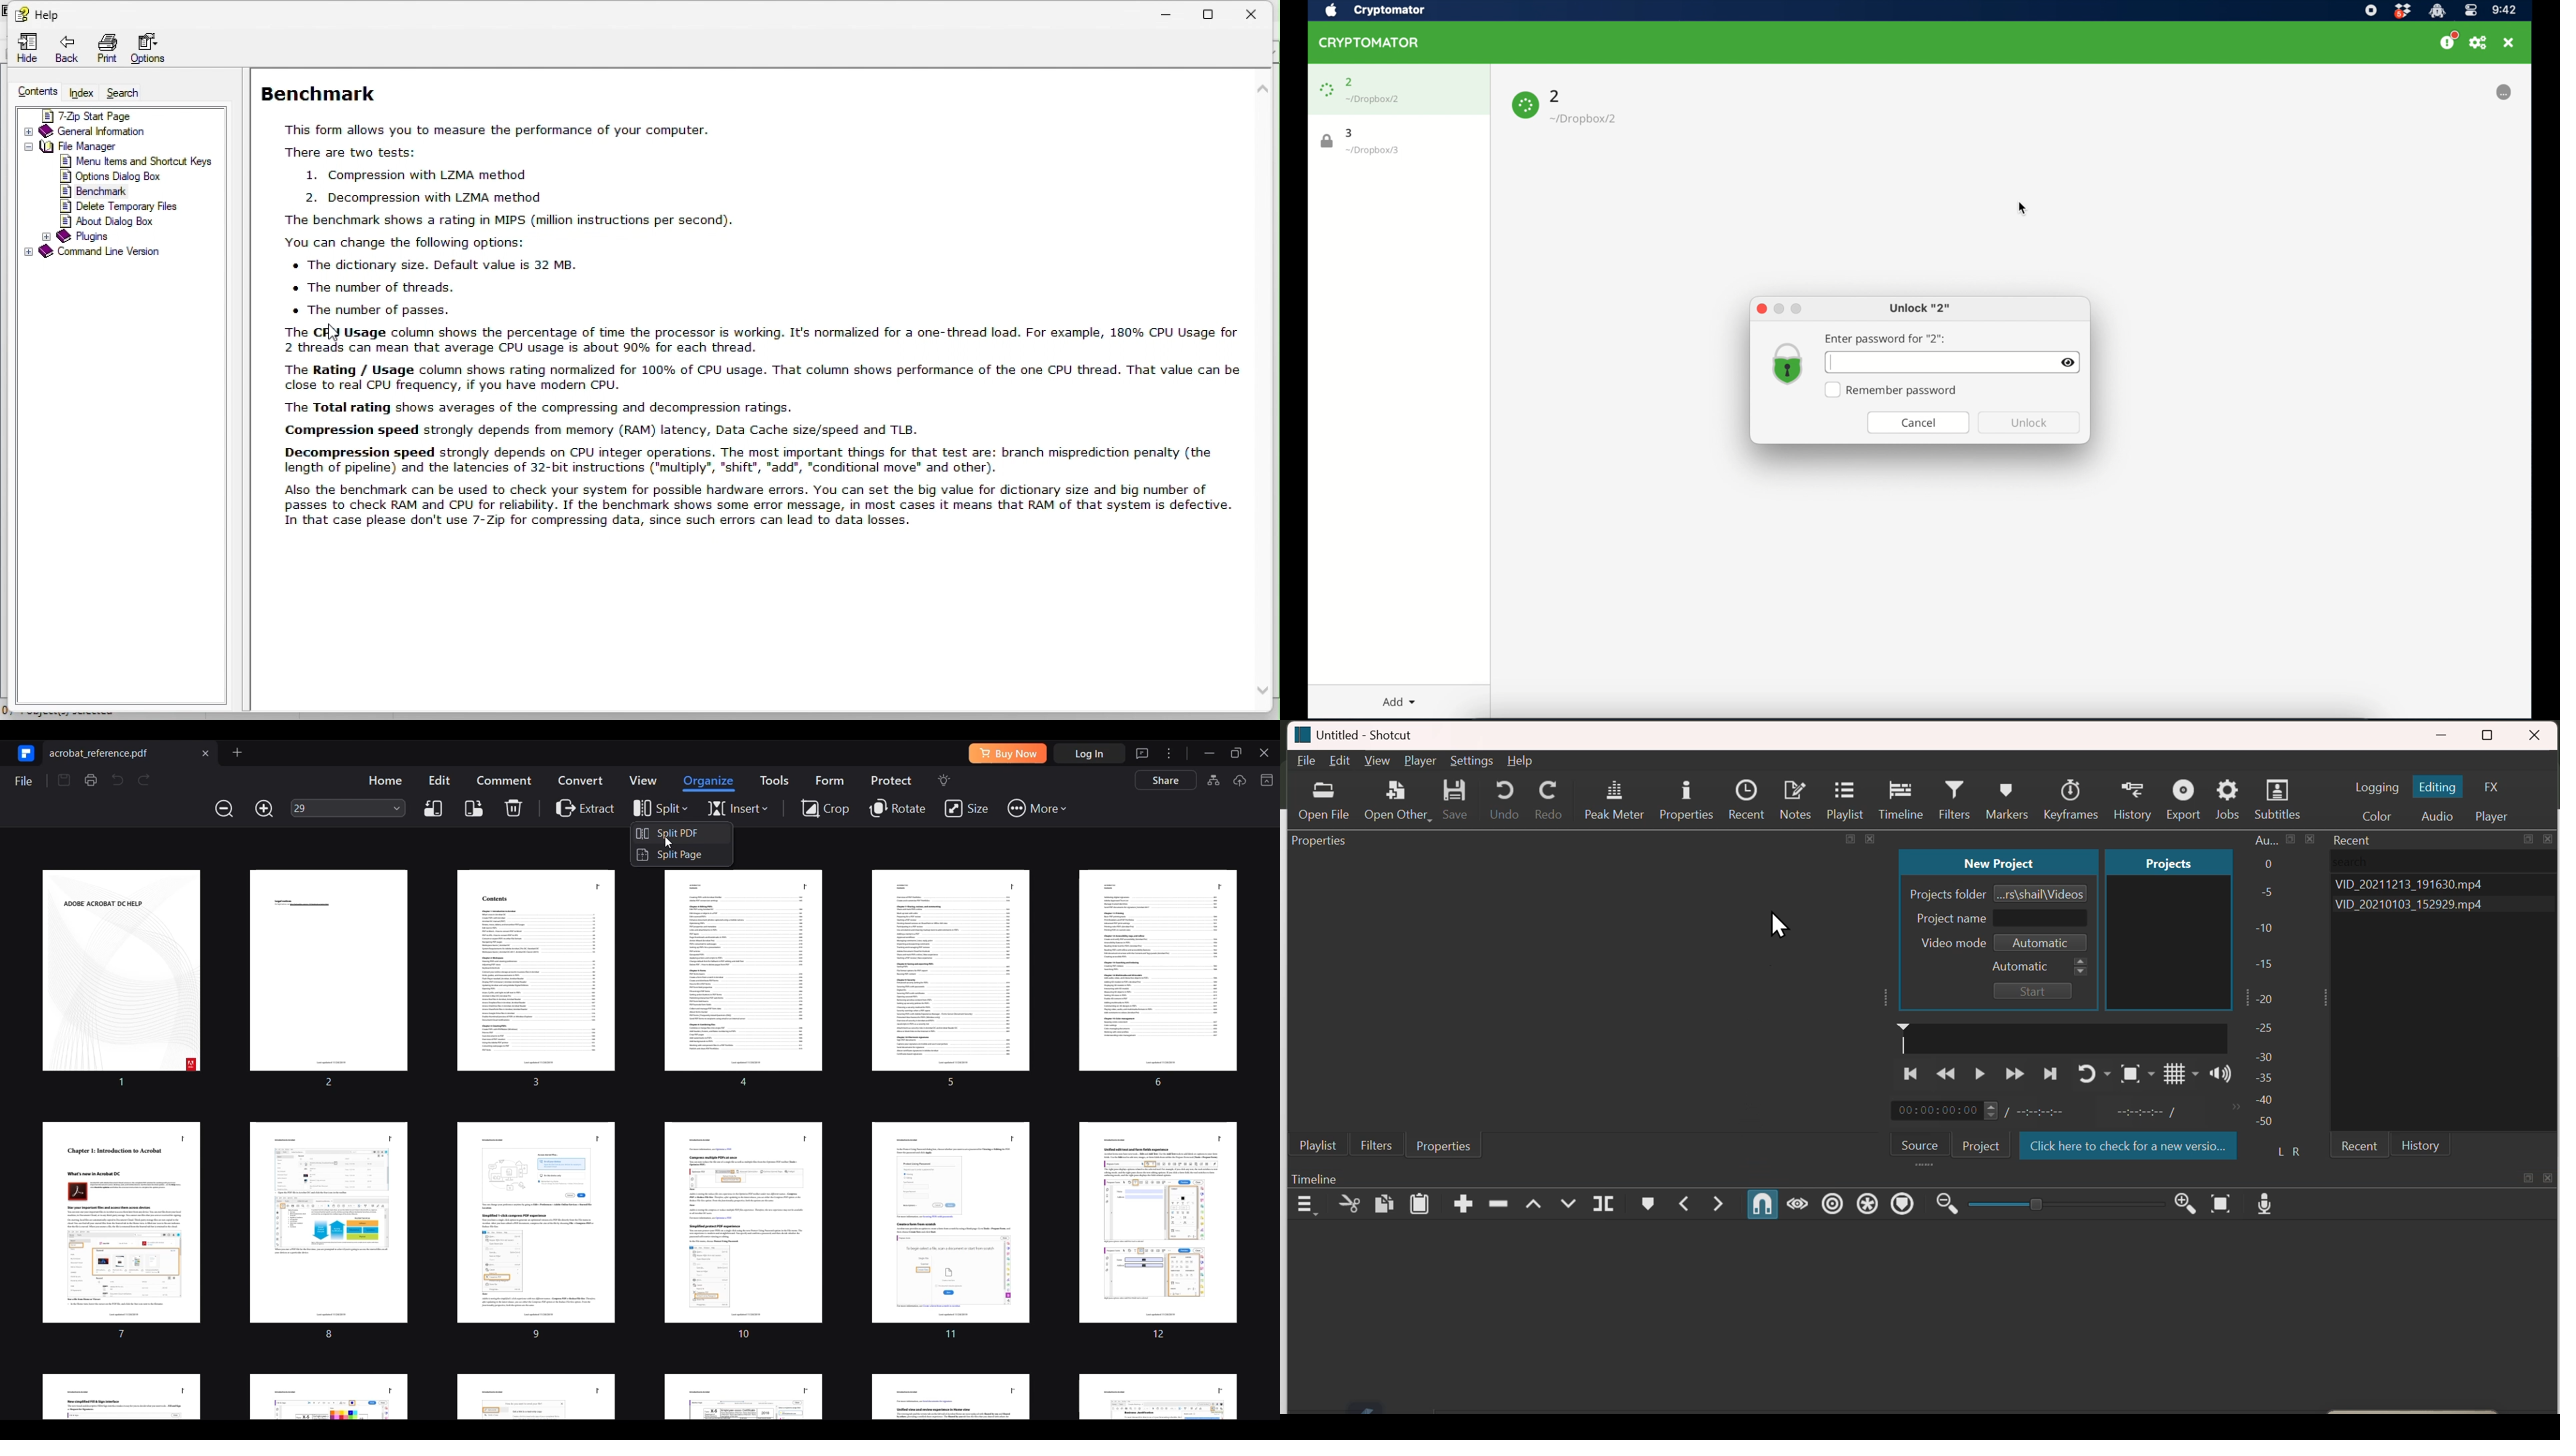 The height and width of the screenshot is (1456, 2576). I want to click on support us, so click(2448, 41).